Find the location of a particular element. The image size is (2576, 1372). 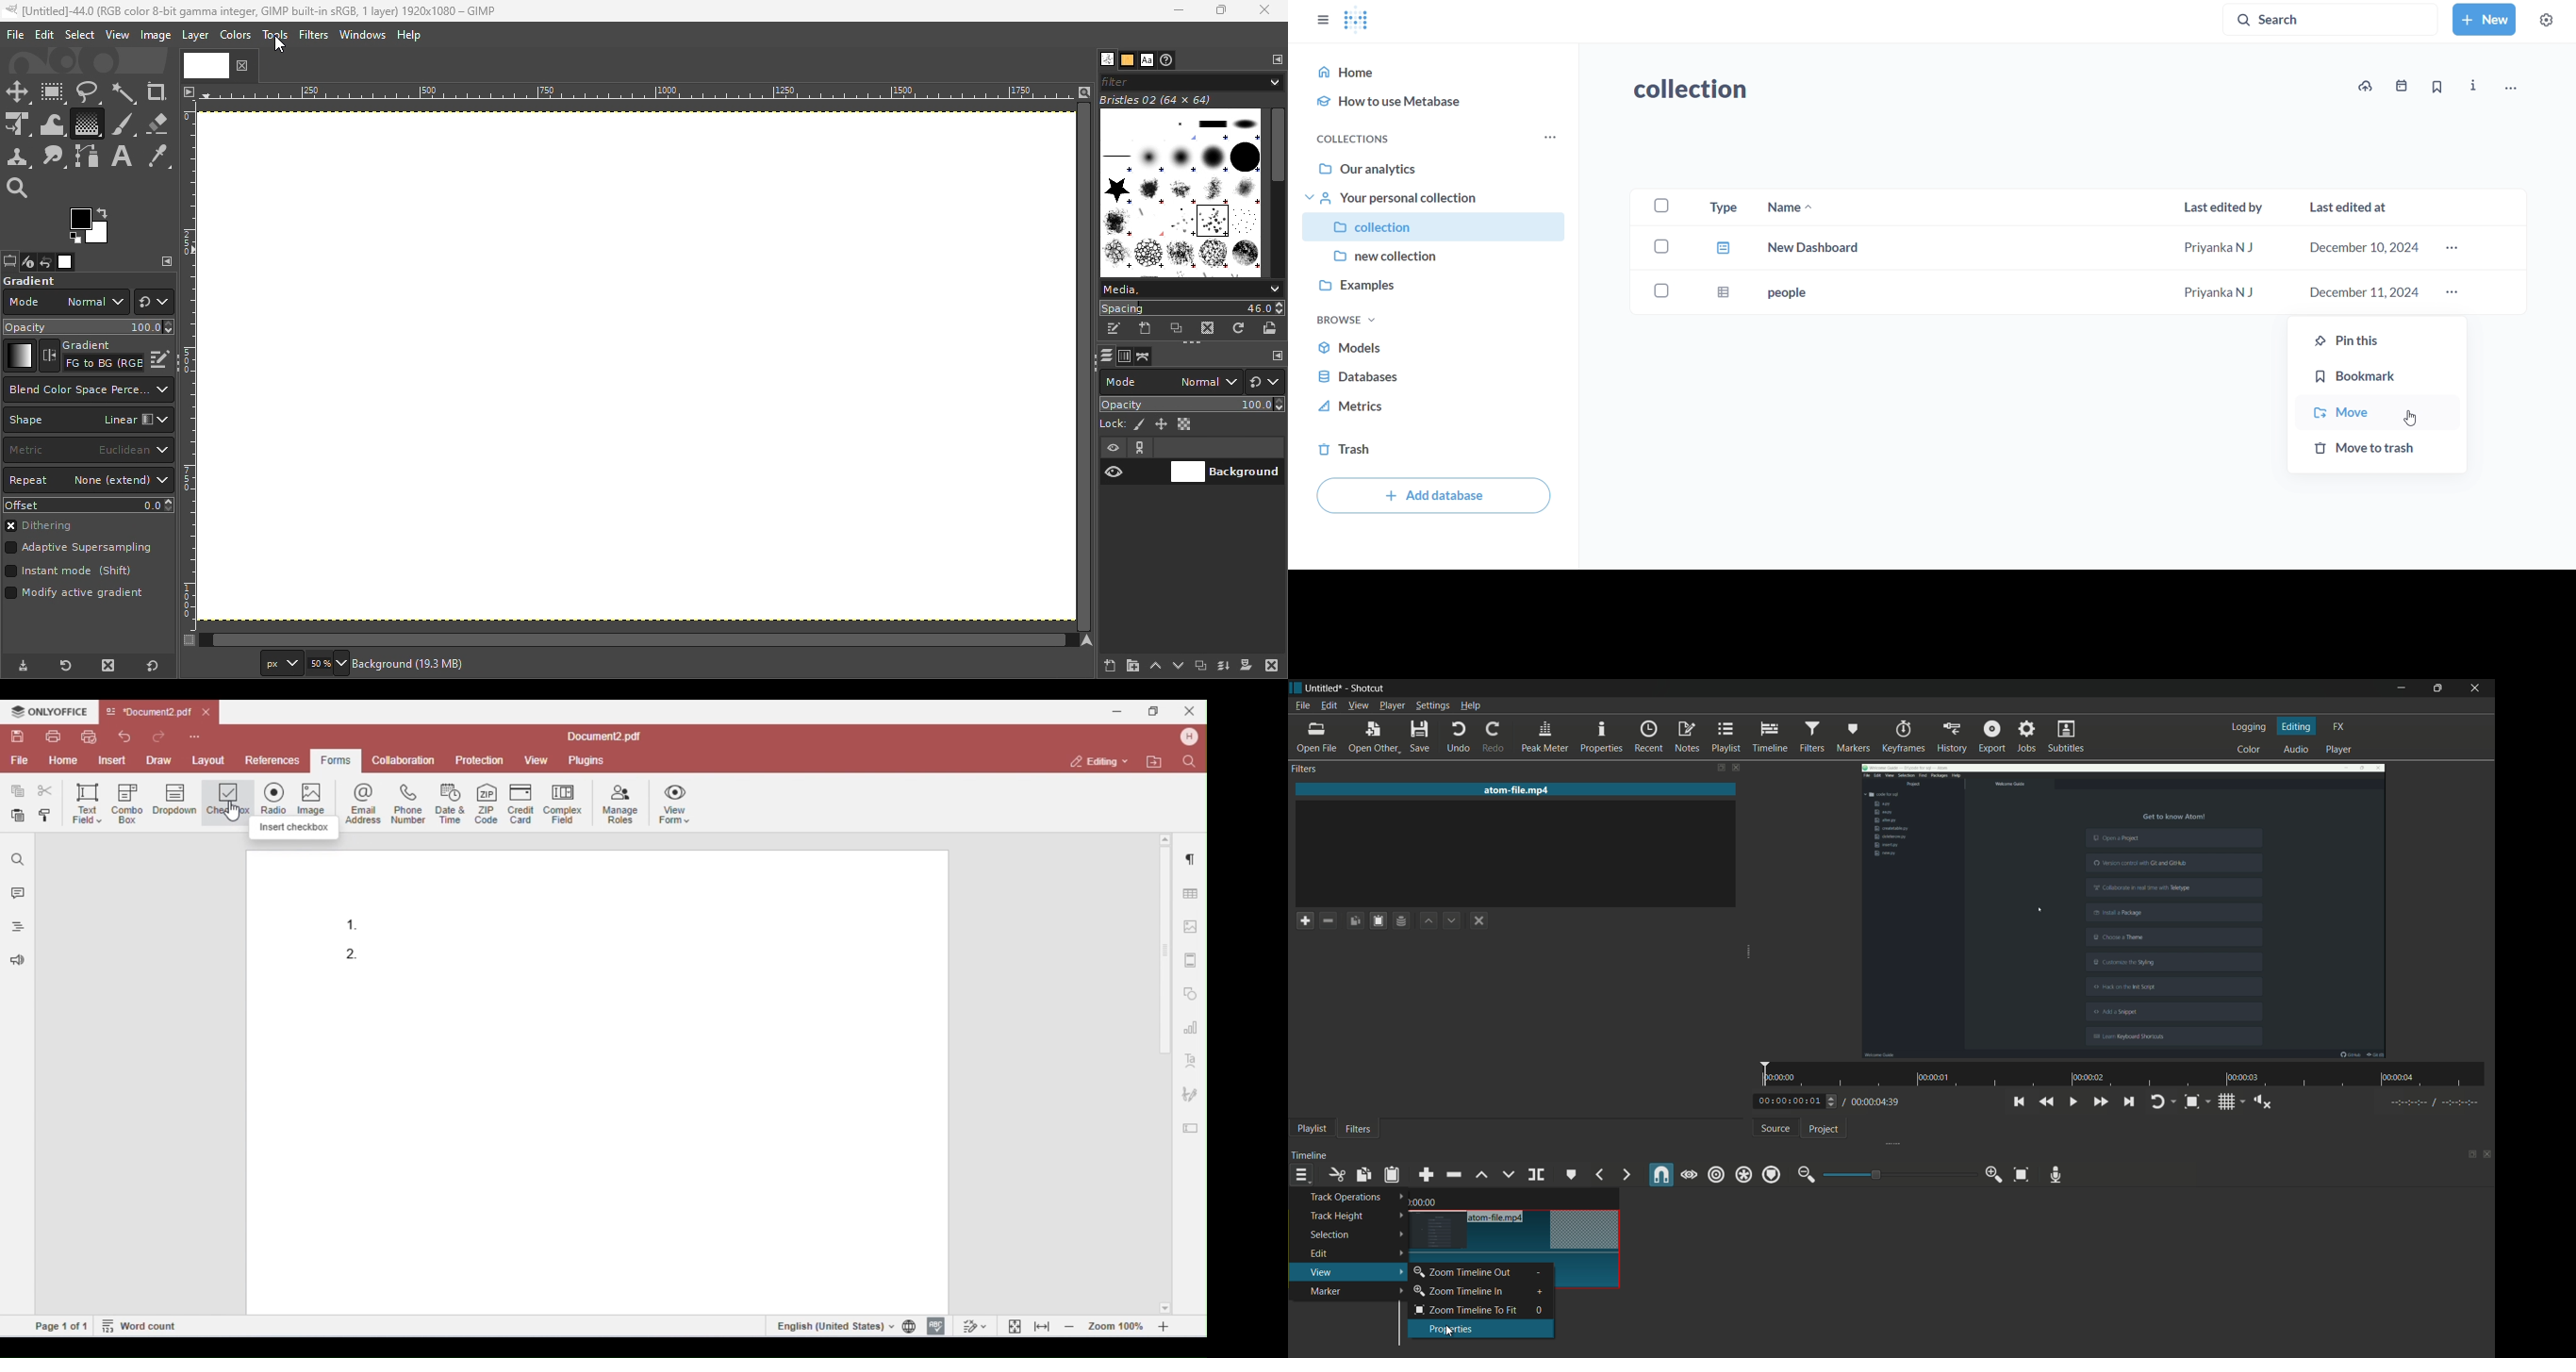

redo is located at coordinates (1494, 736).